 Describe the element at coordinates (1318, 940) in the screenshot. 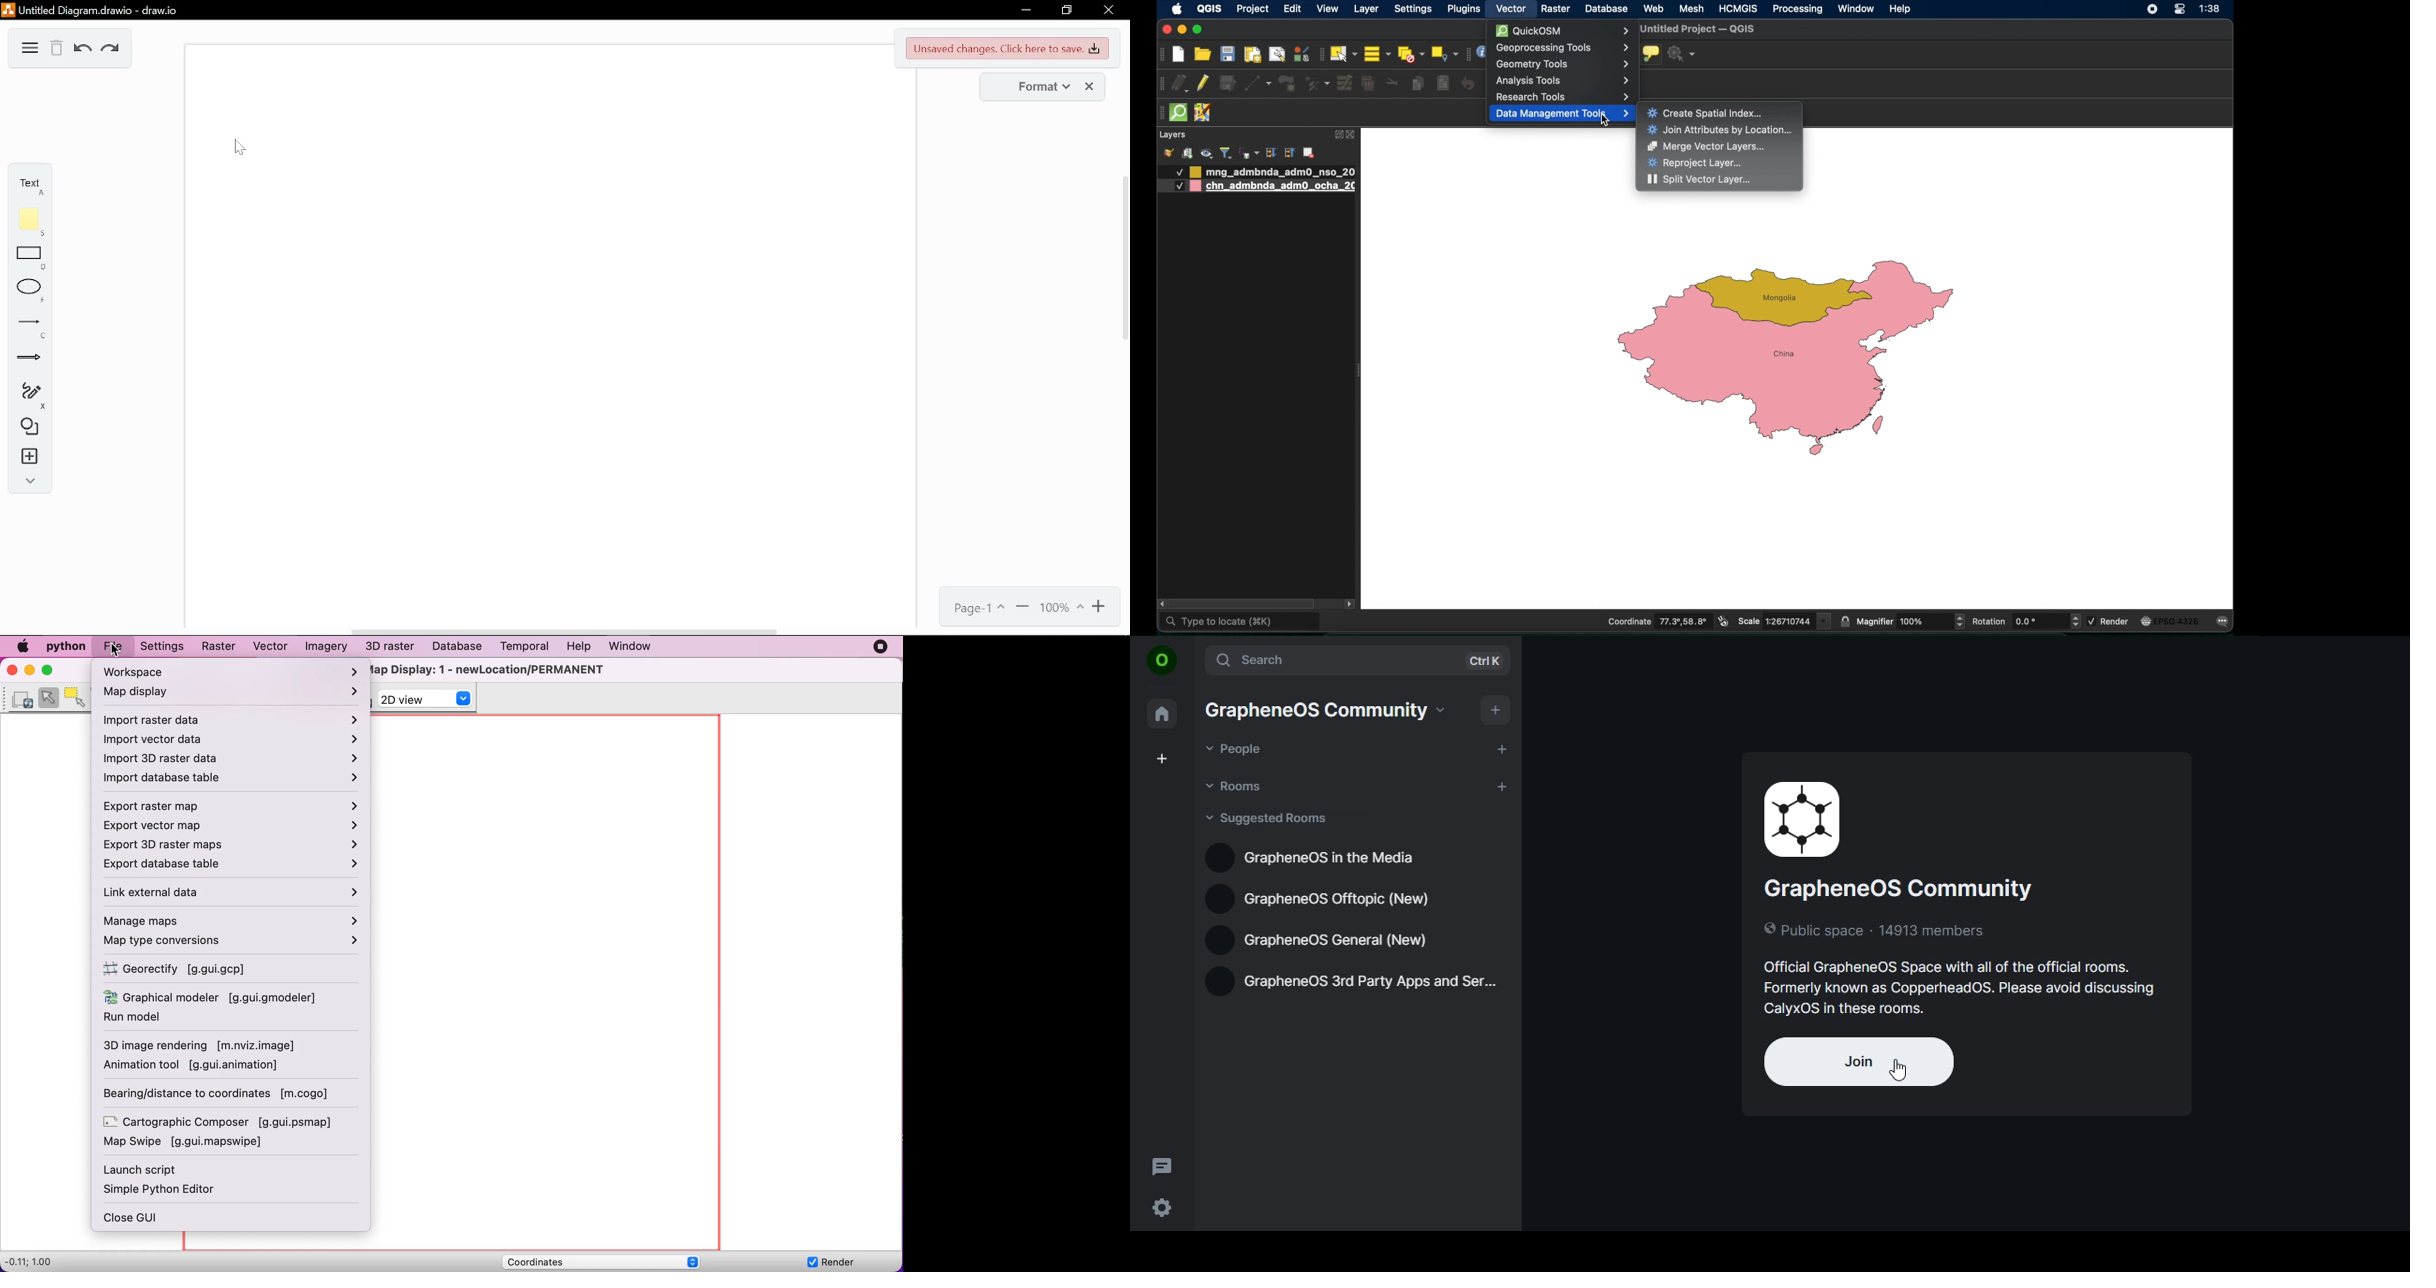

I see `GrapheneOS general` at that location.